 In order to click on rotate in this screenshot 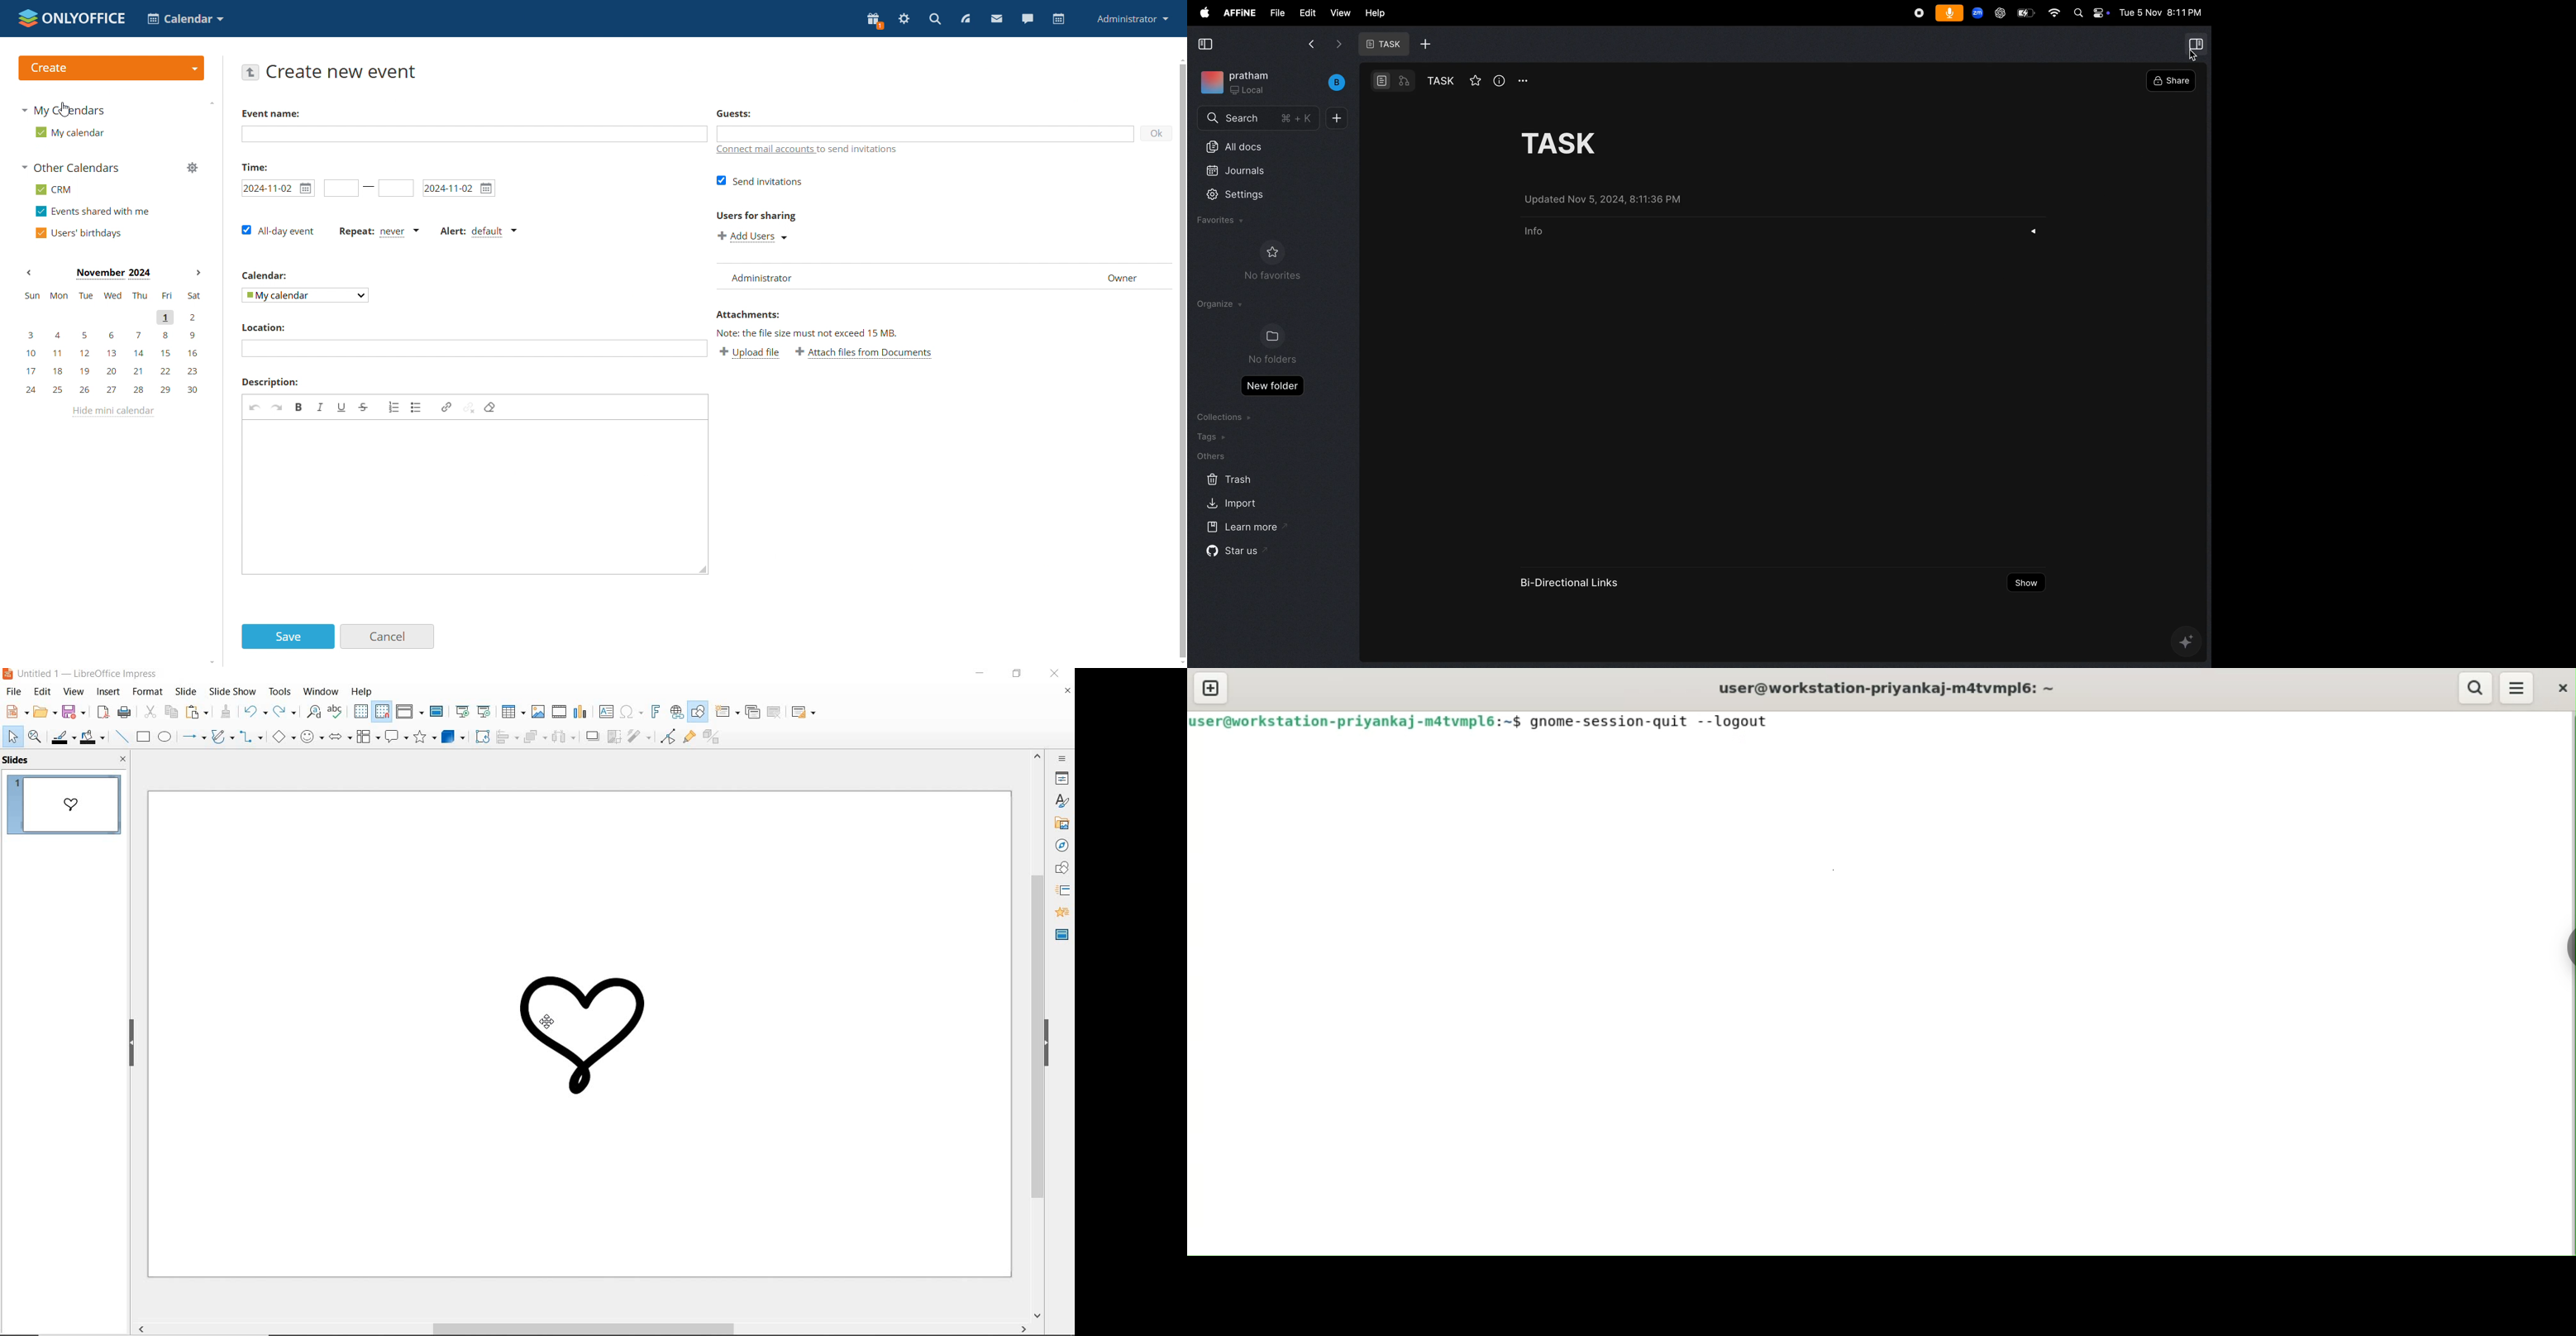, I will do `click(482, 736)`.